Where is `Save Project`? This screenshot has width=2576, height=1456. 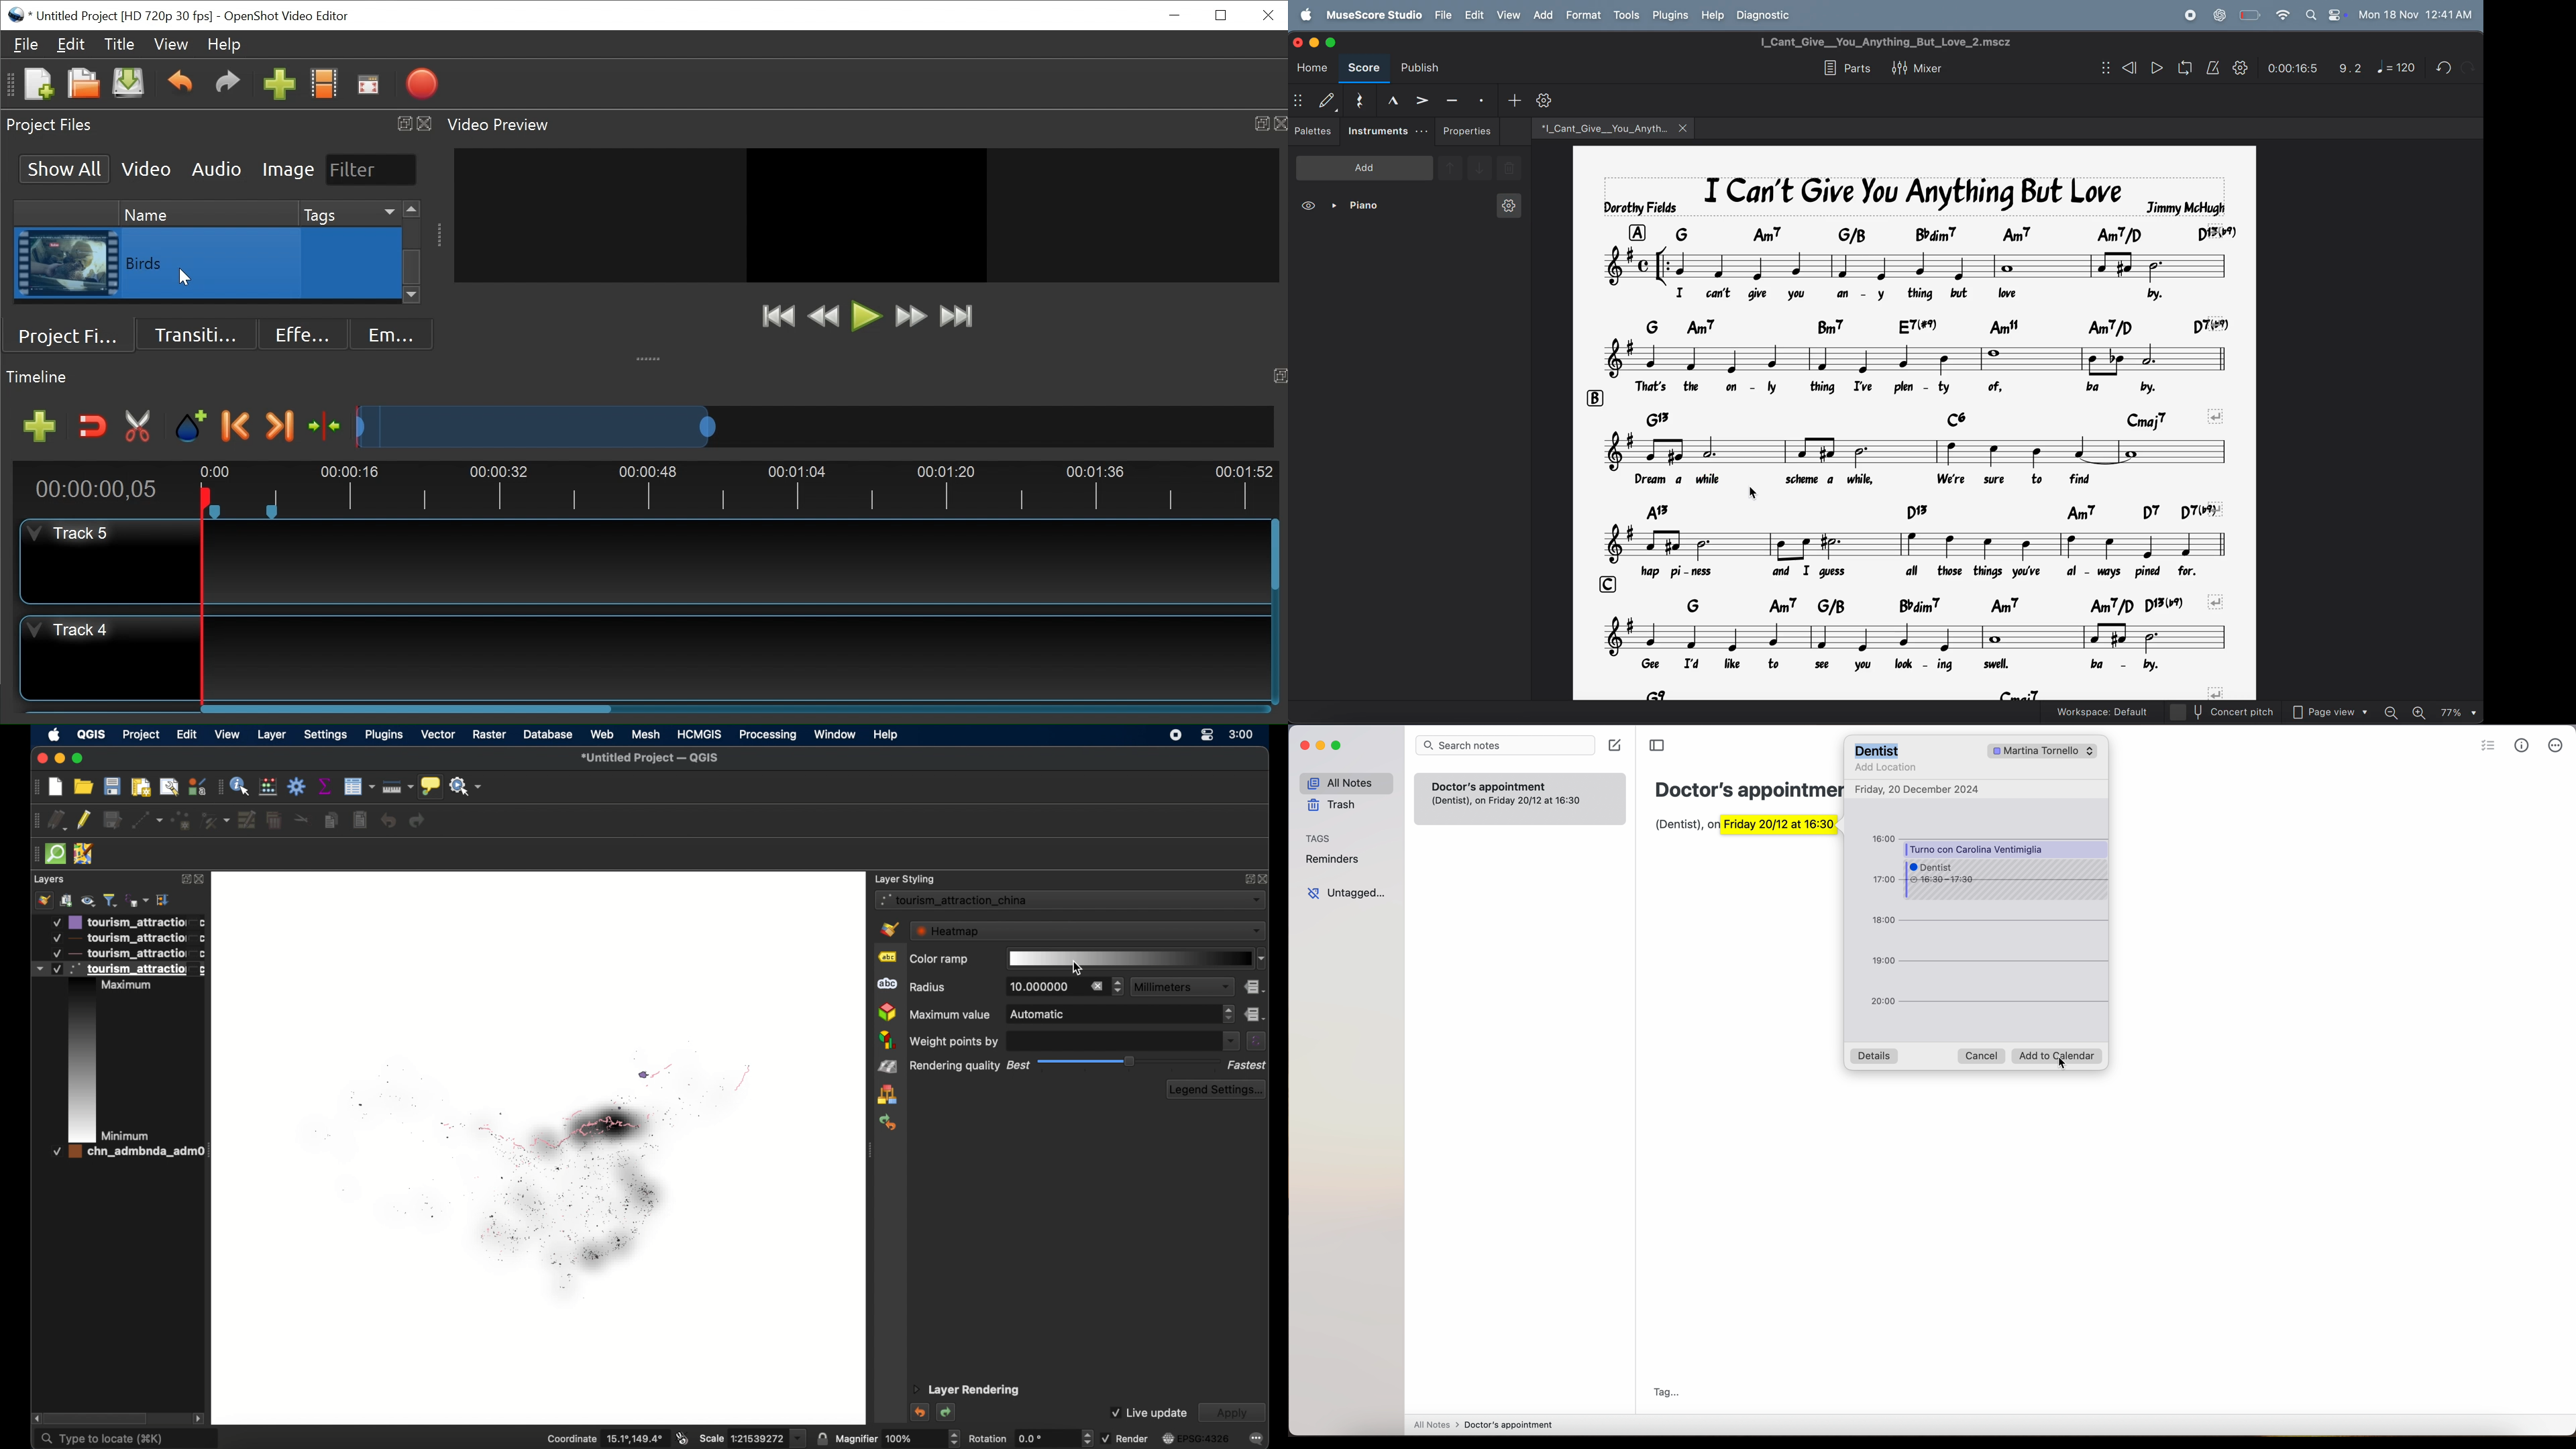 Save Project is located at coordinates (129, 85).